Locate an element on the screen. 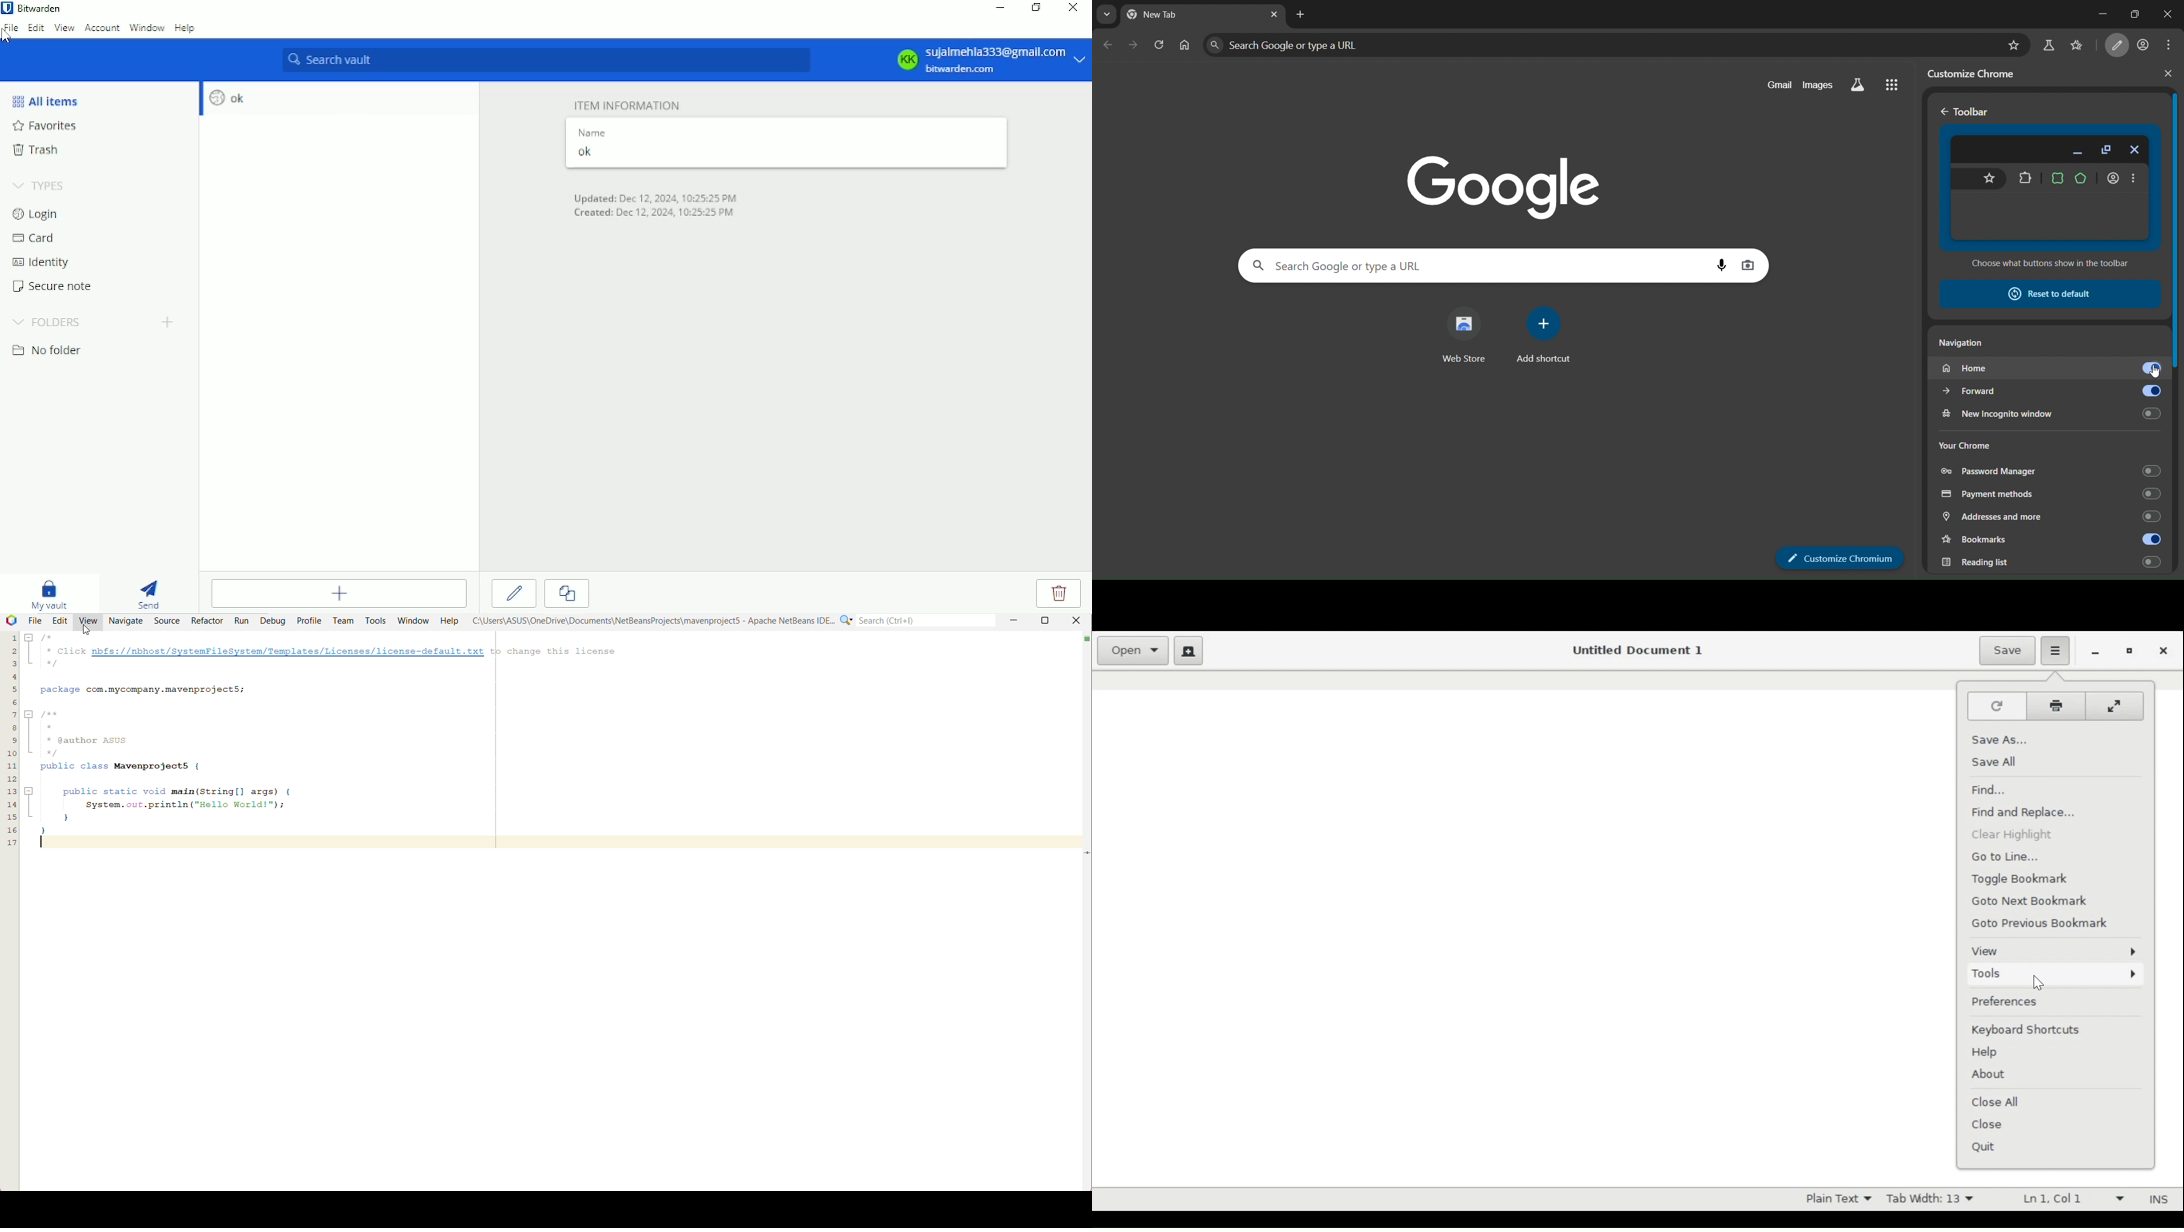 The image size is (2184, 1232). Refresh is located at coordinates (1997, 706).